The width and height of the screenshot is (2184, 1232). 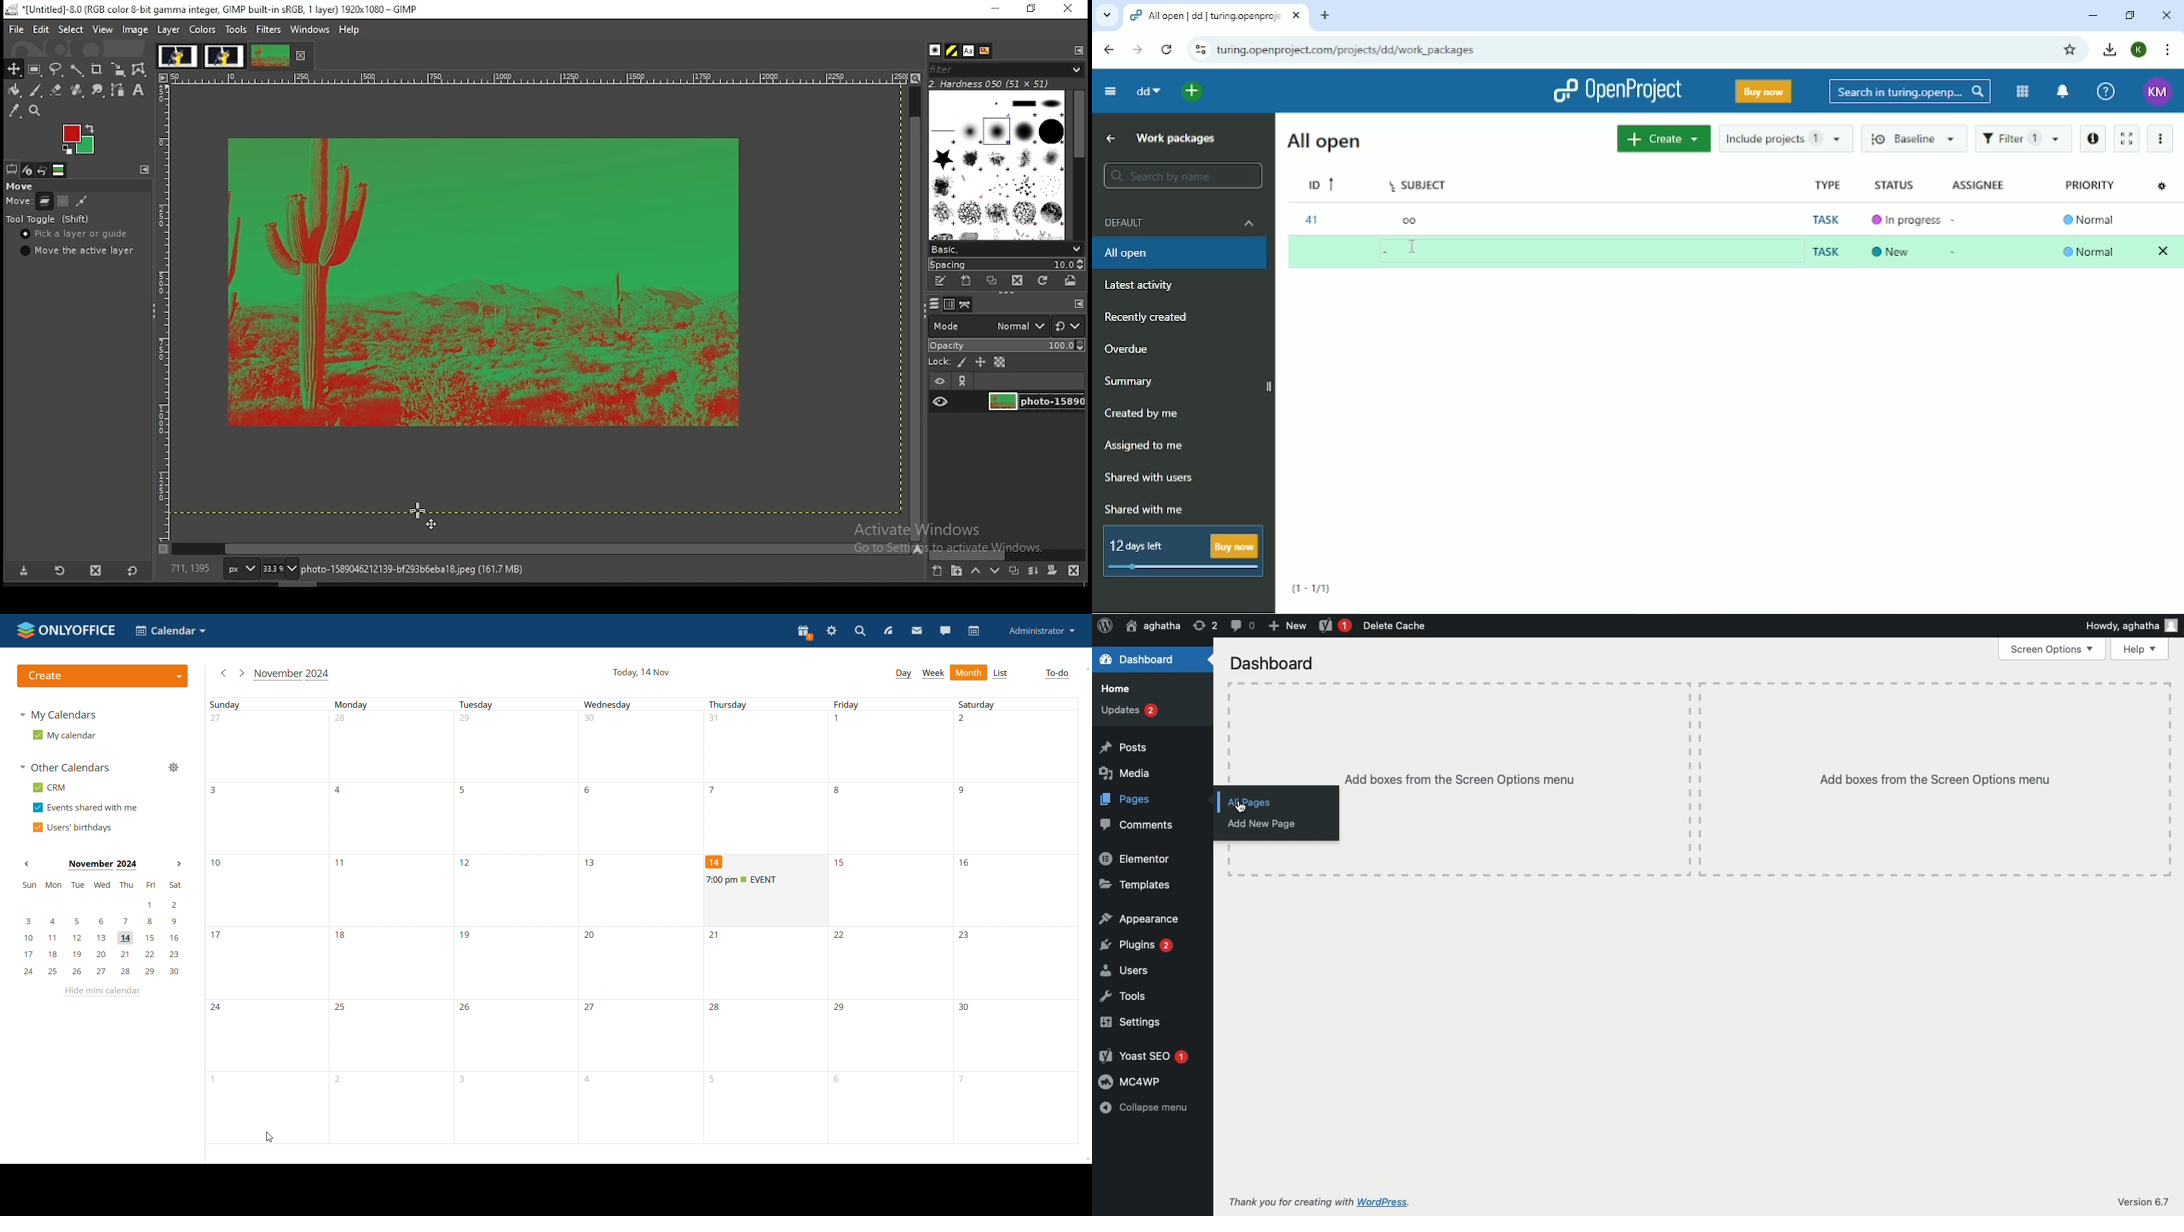 I want to click on tool toggle, so click(x=49, y=219).